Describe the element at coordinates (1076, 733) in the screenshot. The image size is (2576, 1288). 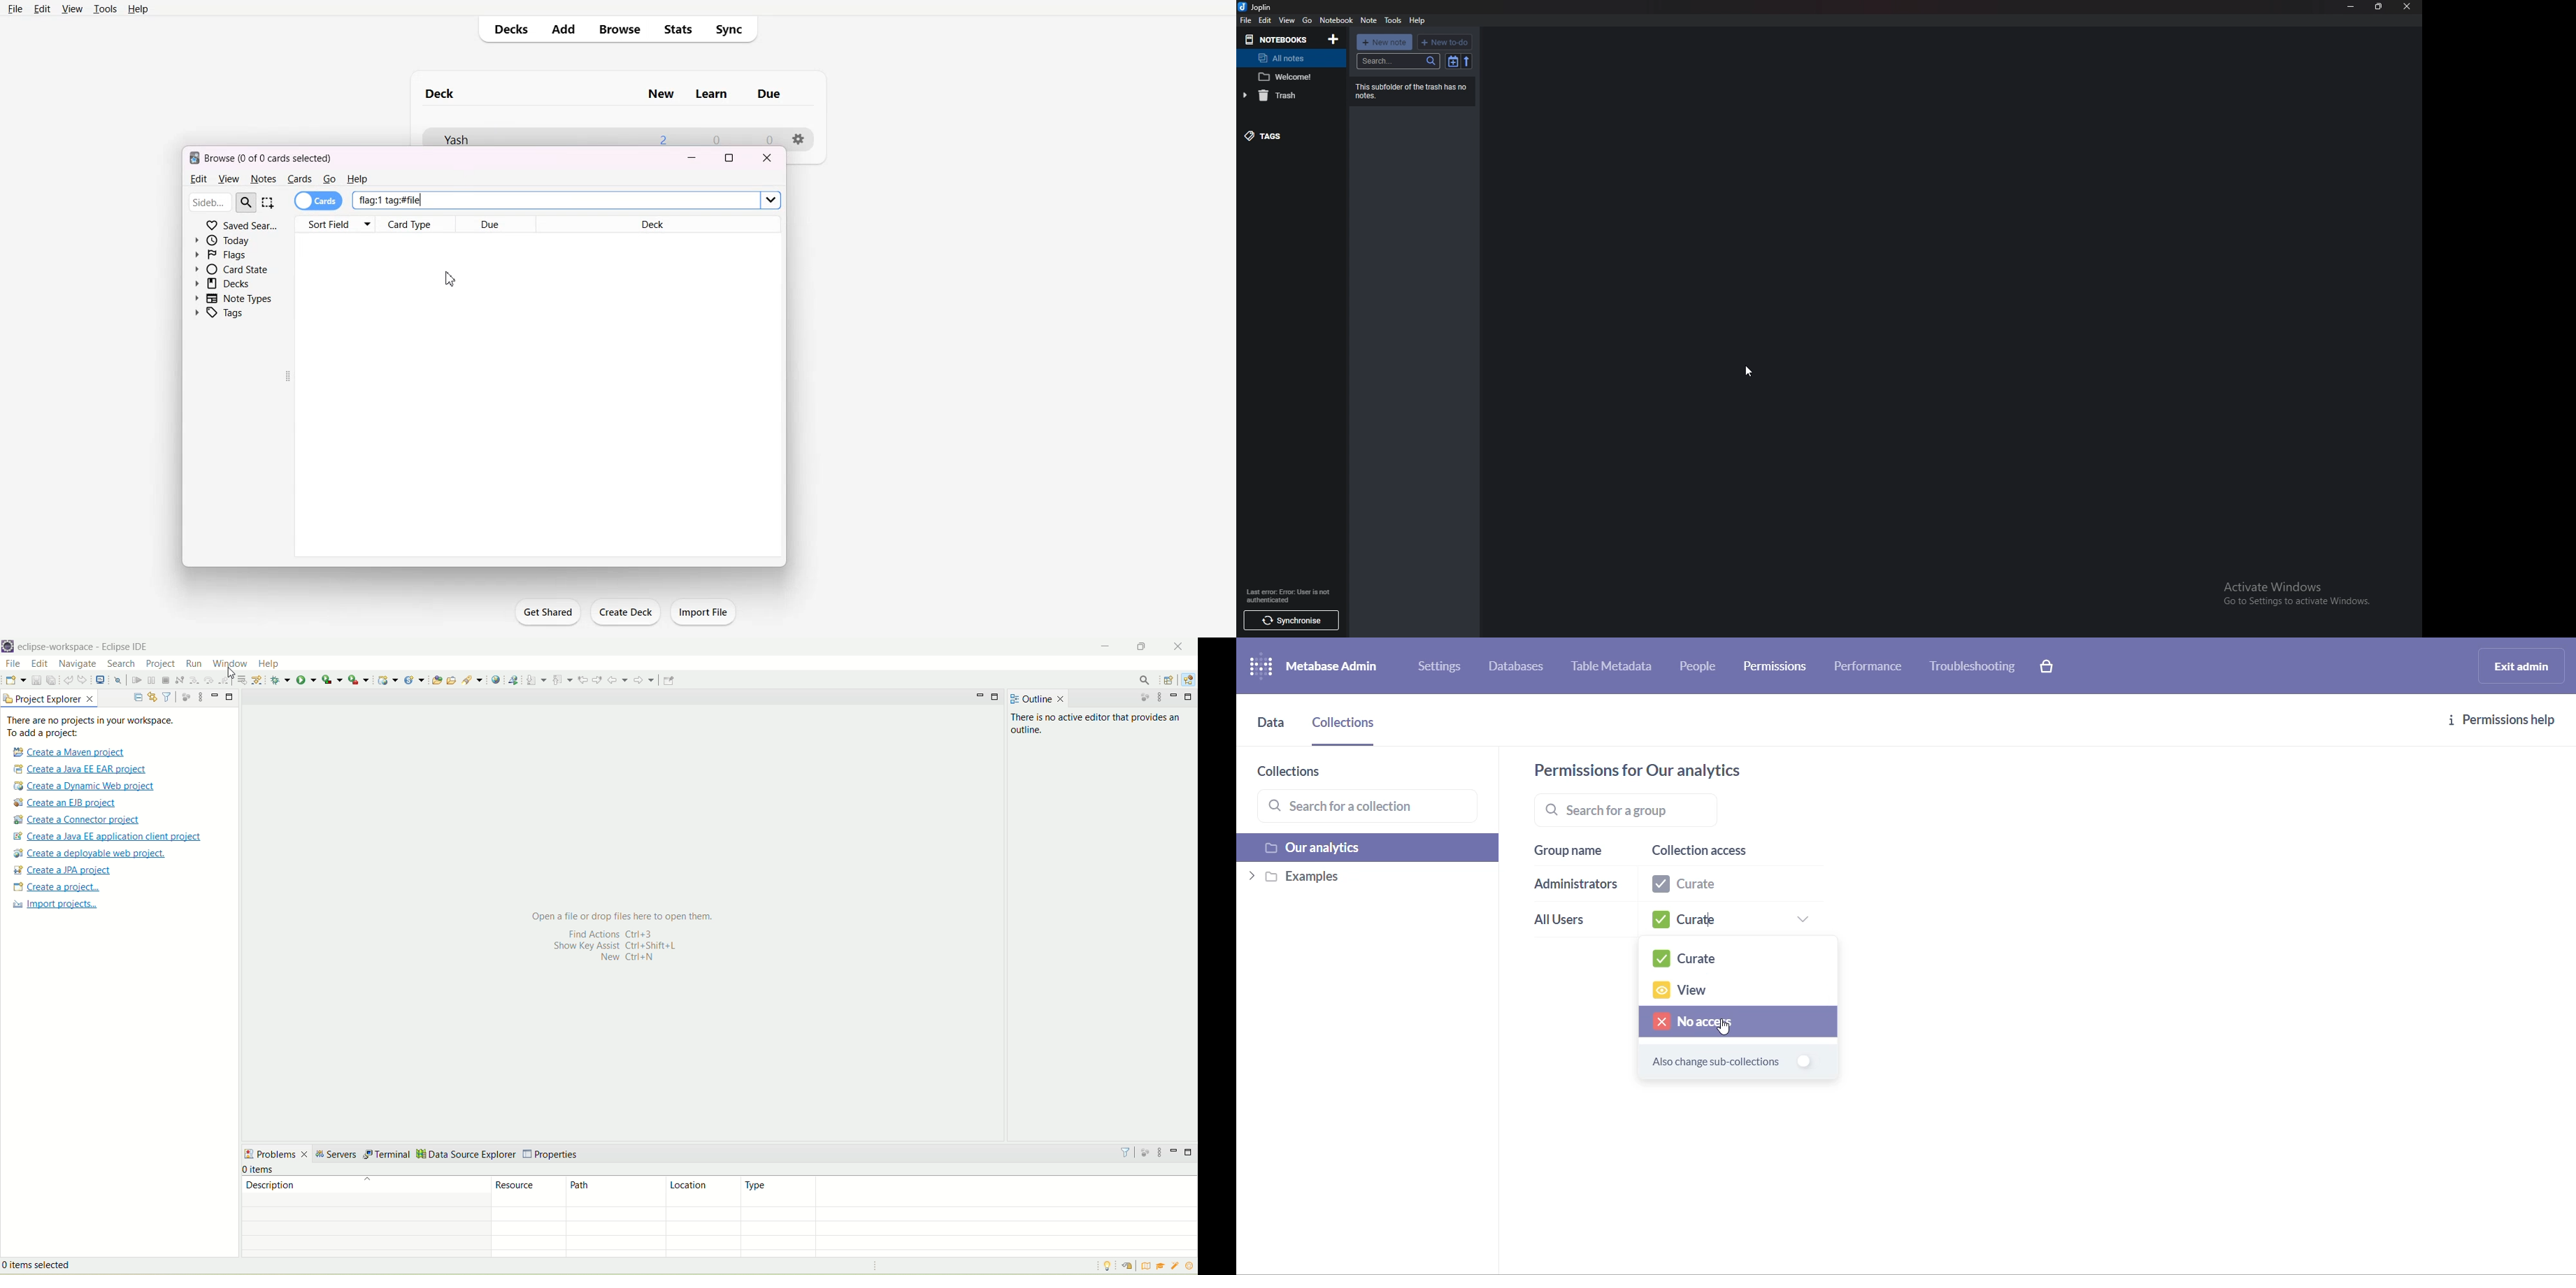
I see `There is no active editor that provides an outline.` at that location.